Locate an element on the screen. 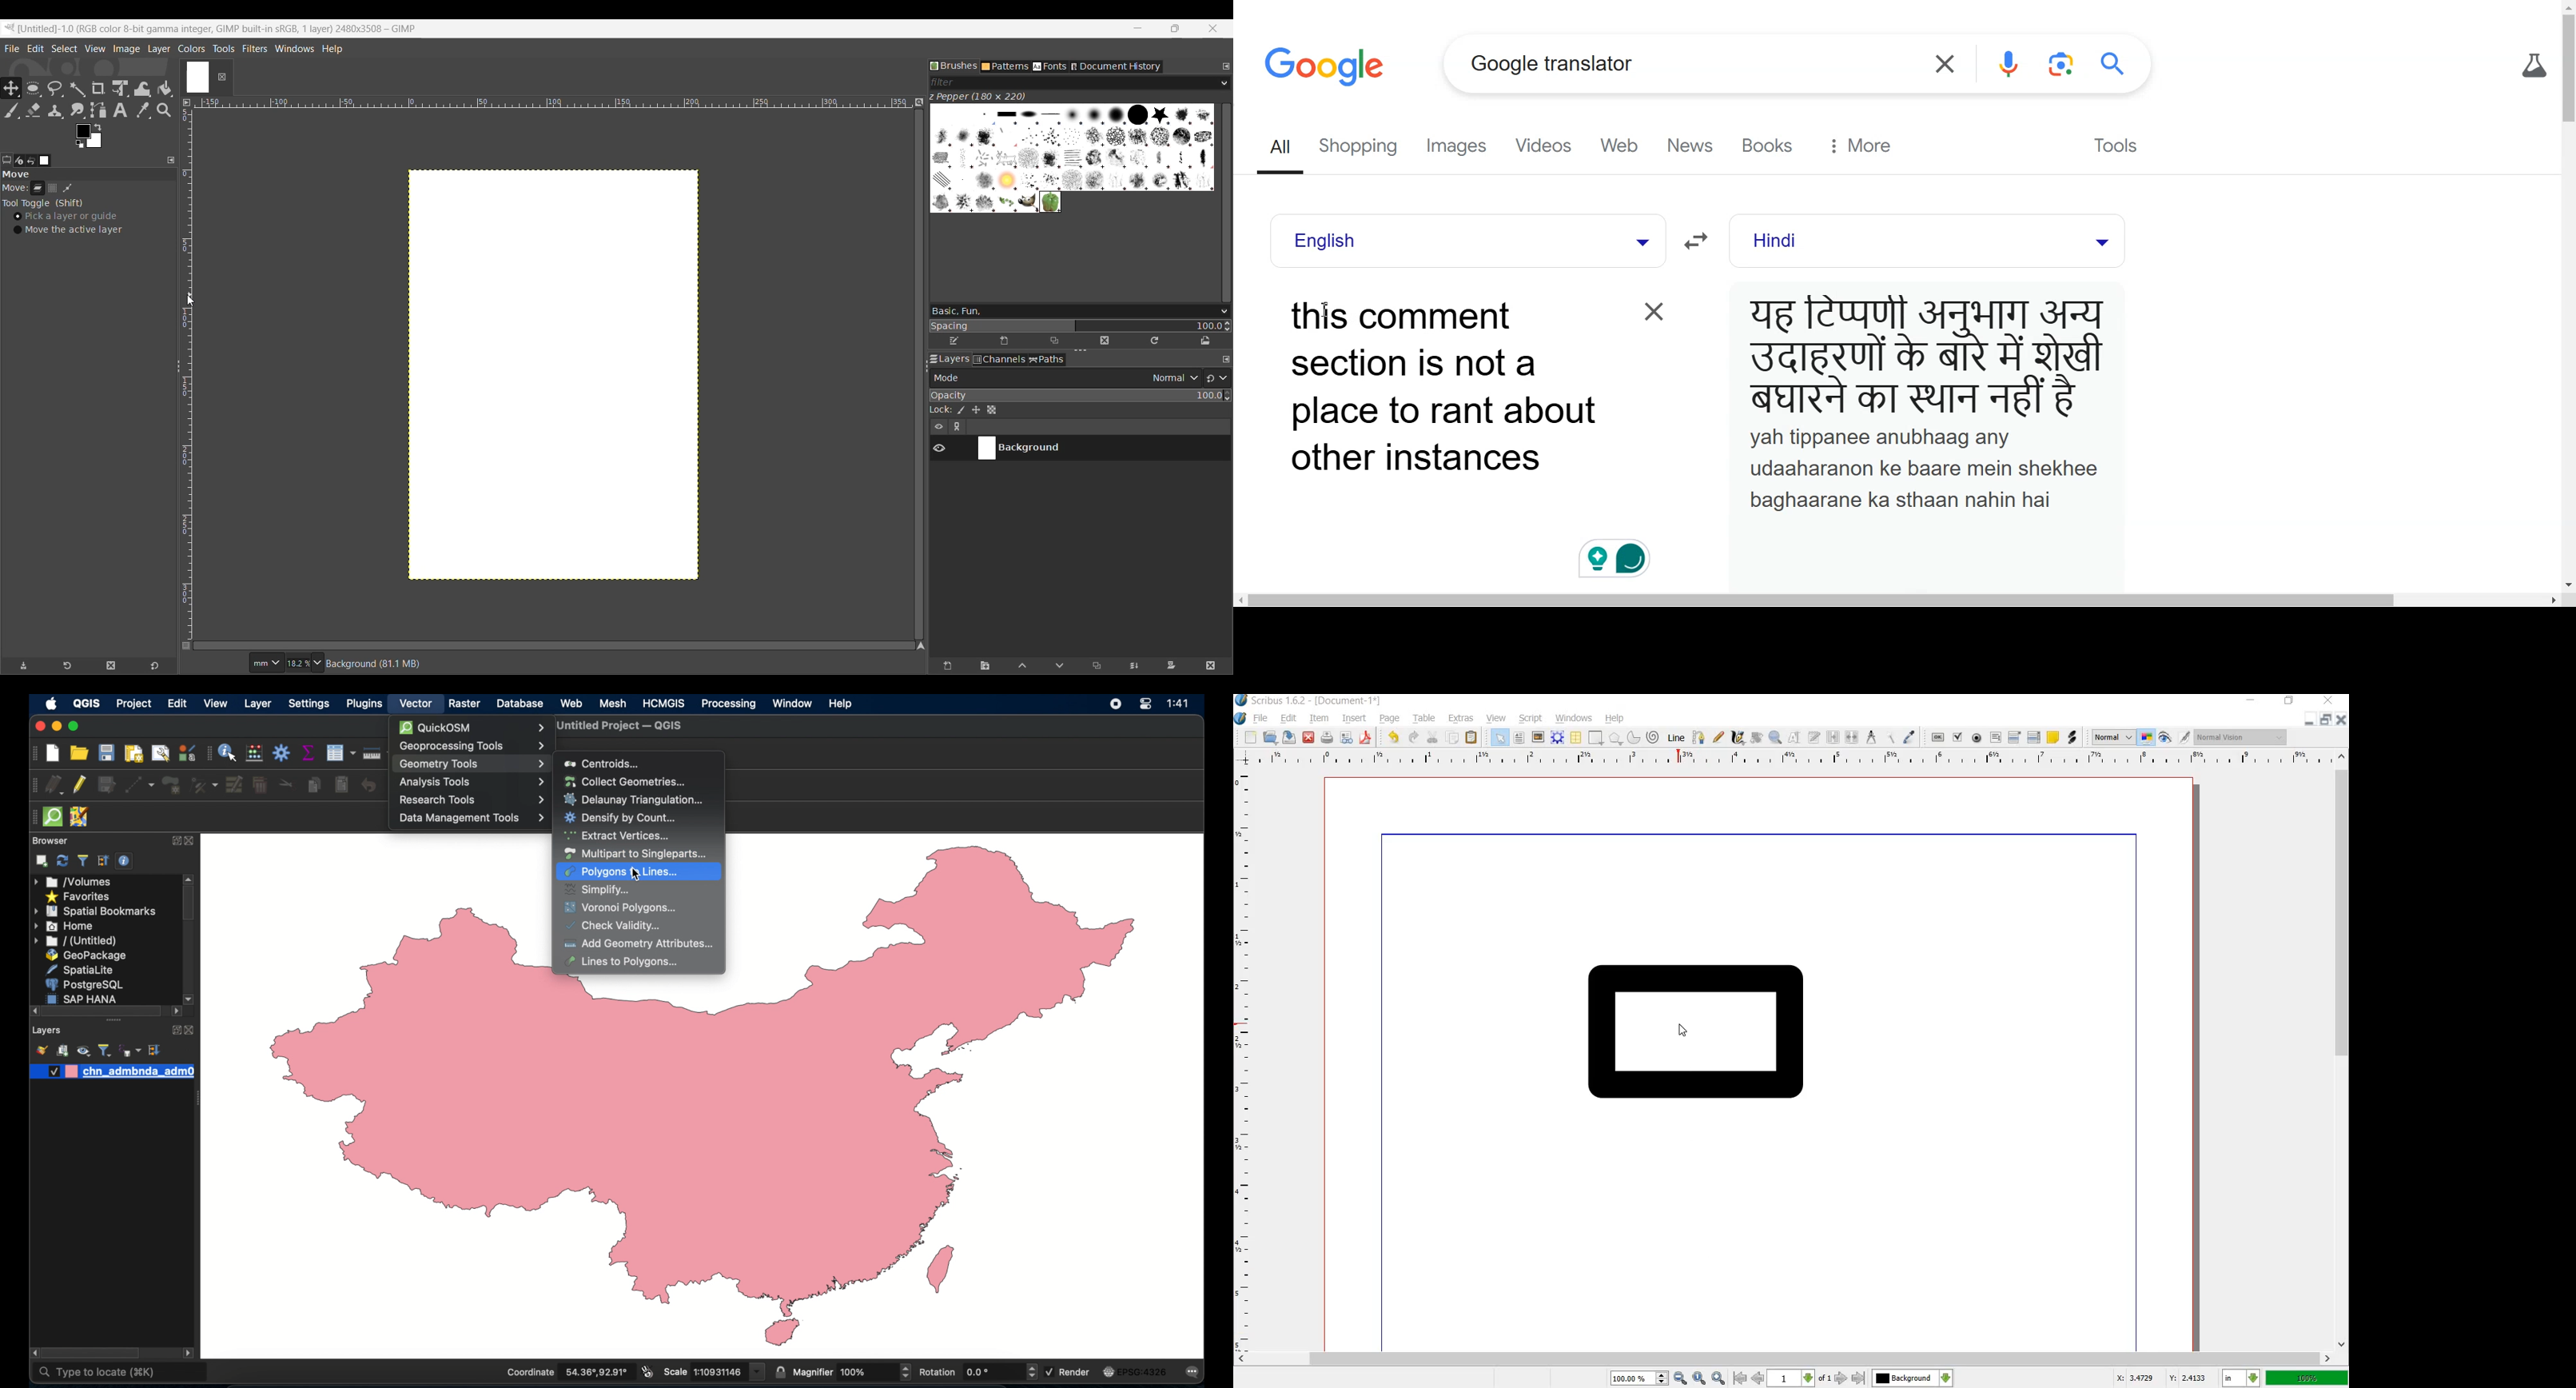 This screenshot has width=2576, height=1400. Paths tab is located at coordinates (1047, 359).